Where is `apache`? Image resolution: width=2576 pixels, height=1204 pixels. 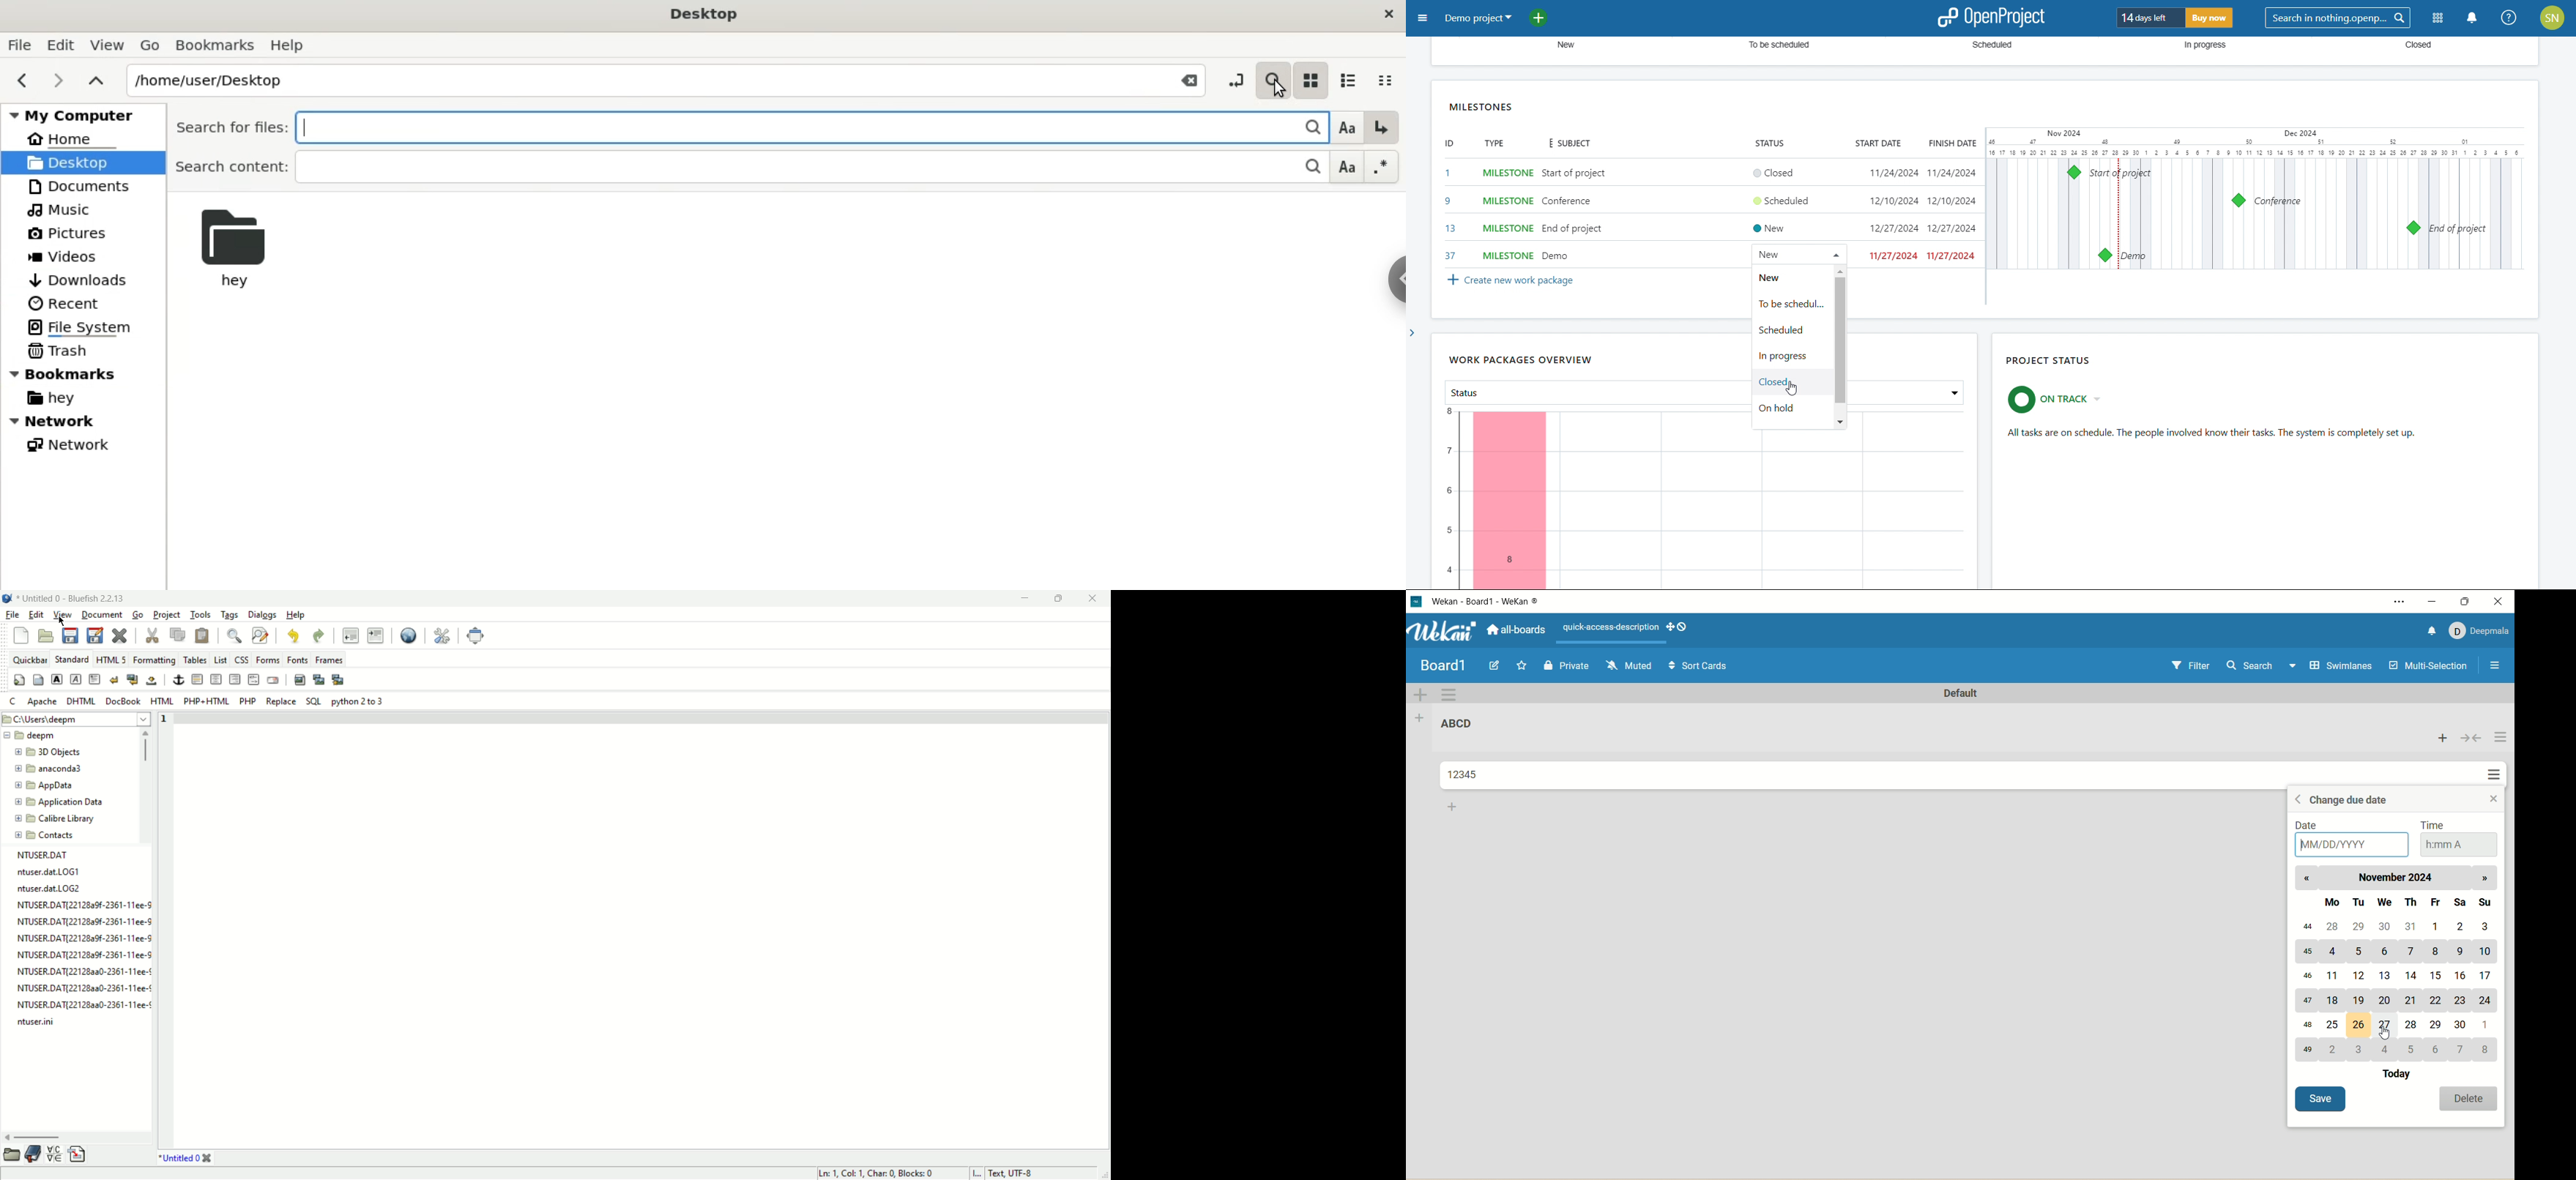 apache is located at coordinates (43, 702).